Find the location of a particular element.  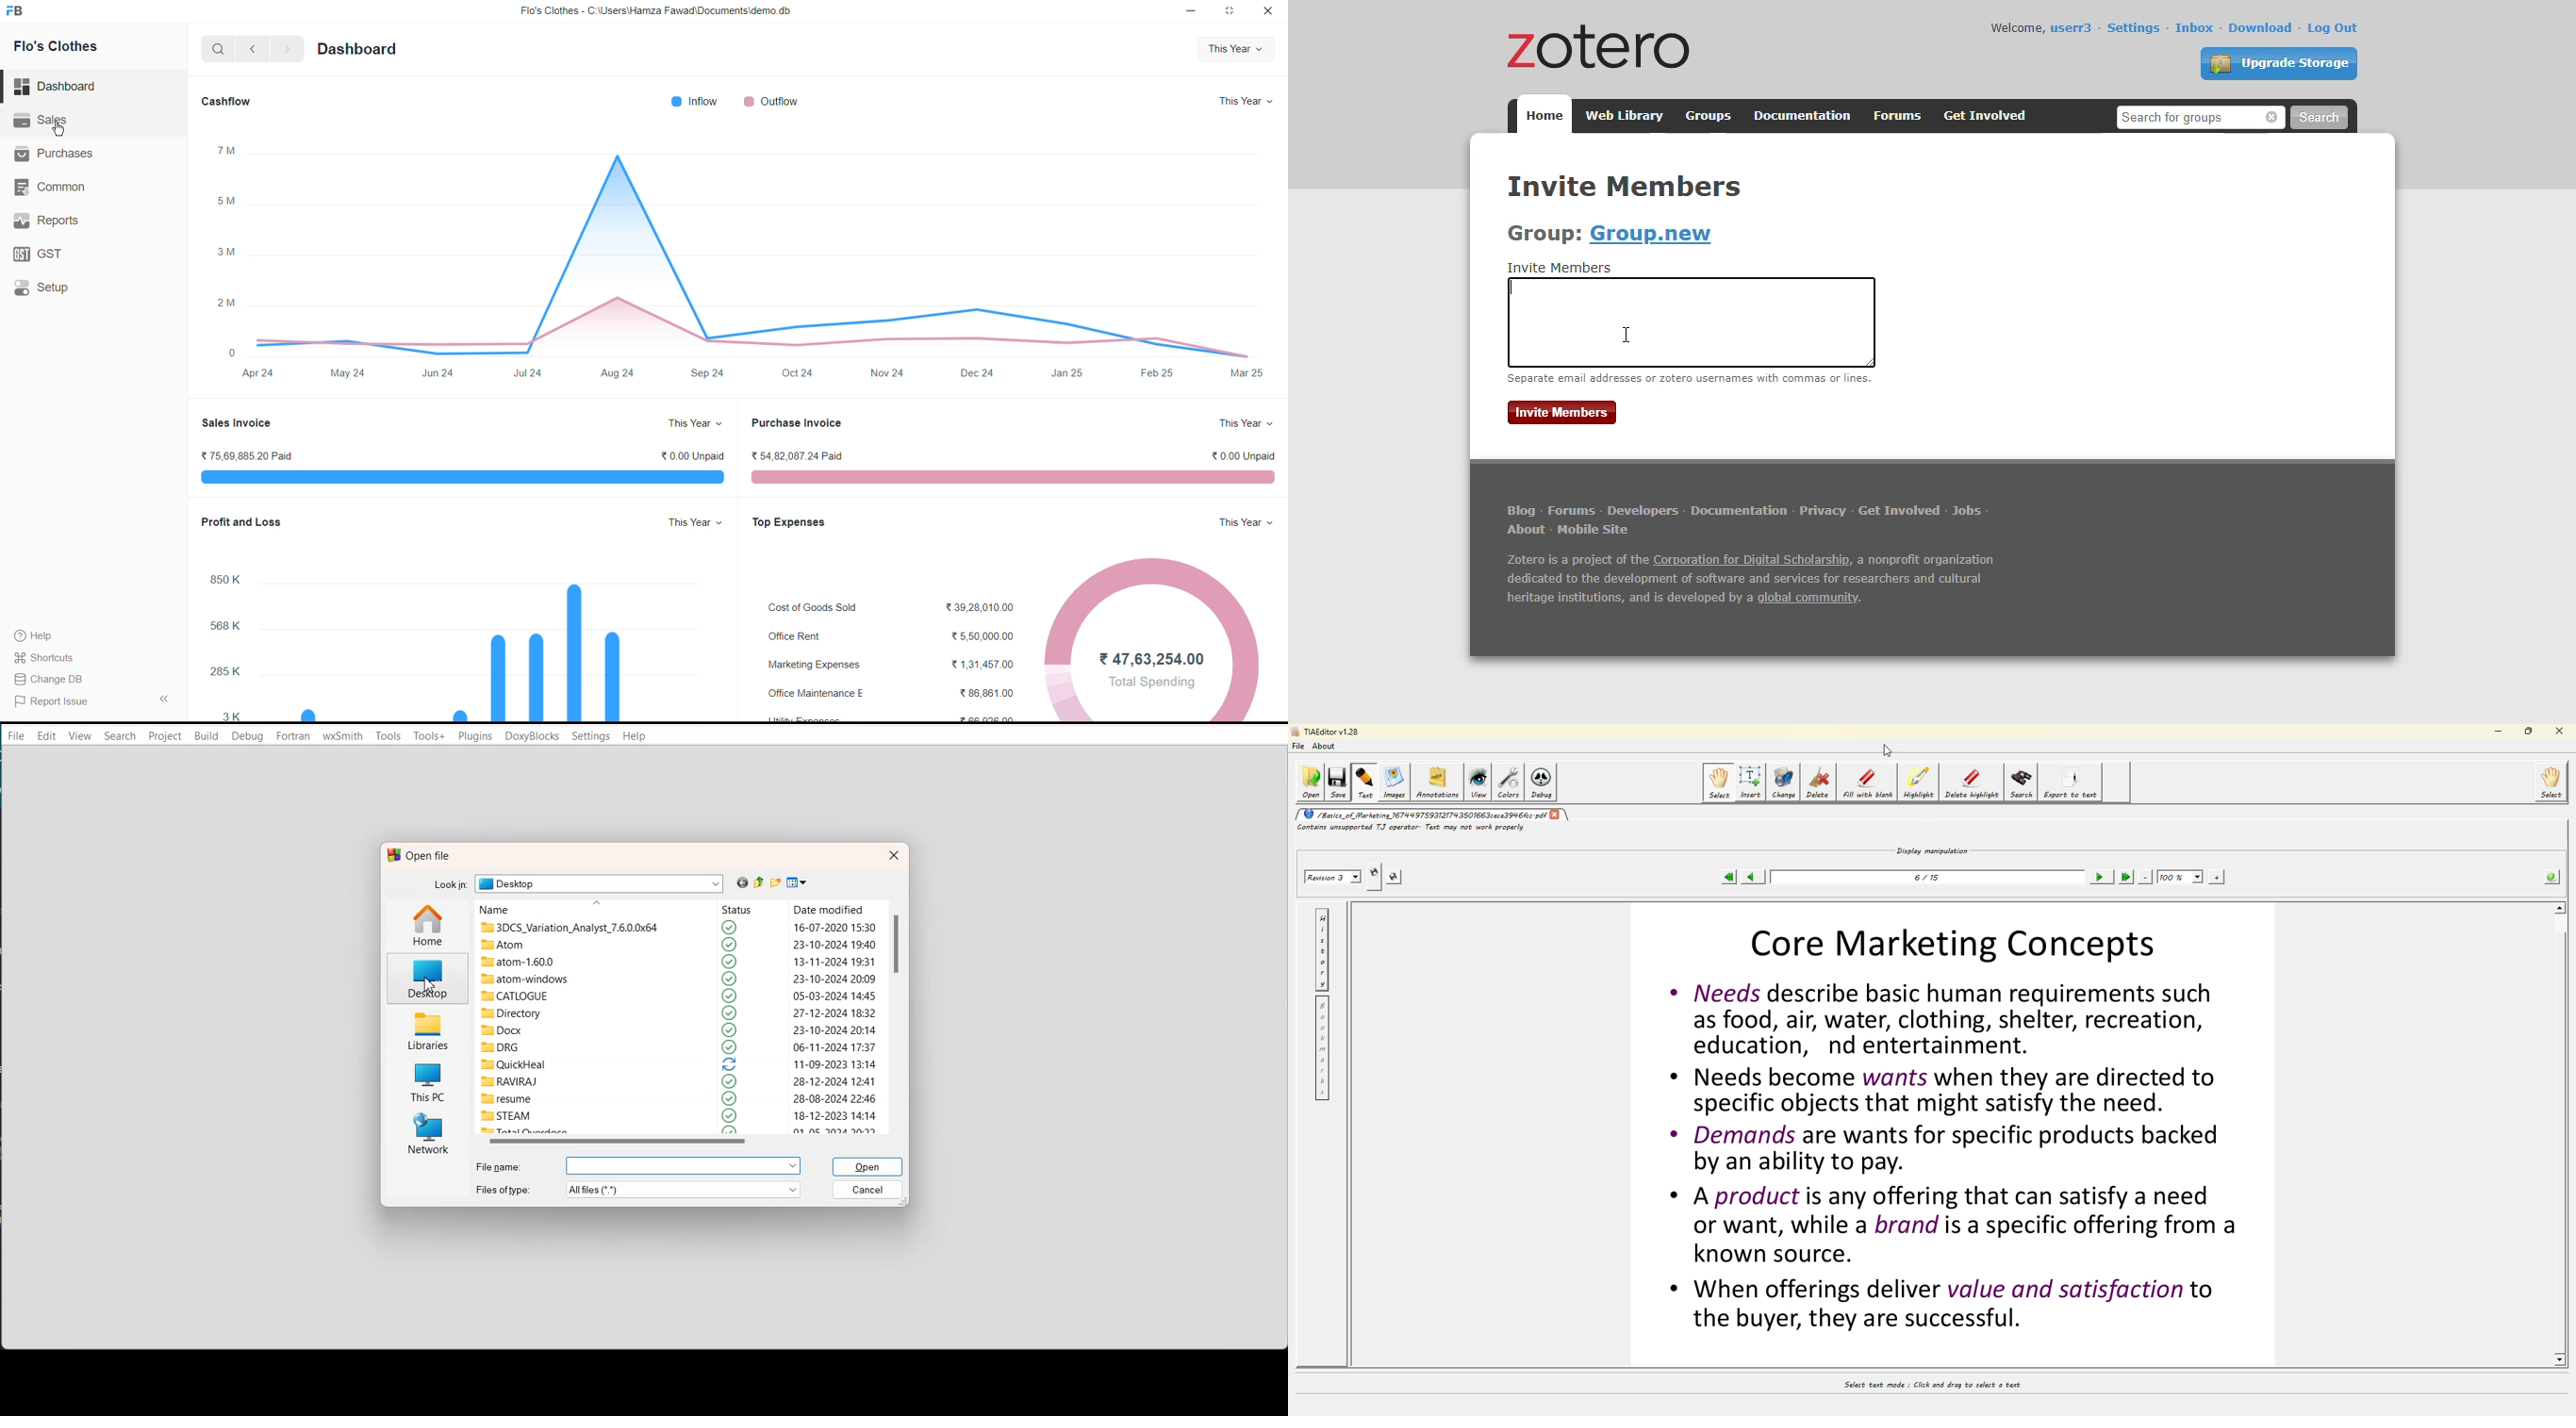

view is located at coordinates (1478, 781).